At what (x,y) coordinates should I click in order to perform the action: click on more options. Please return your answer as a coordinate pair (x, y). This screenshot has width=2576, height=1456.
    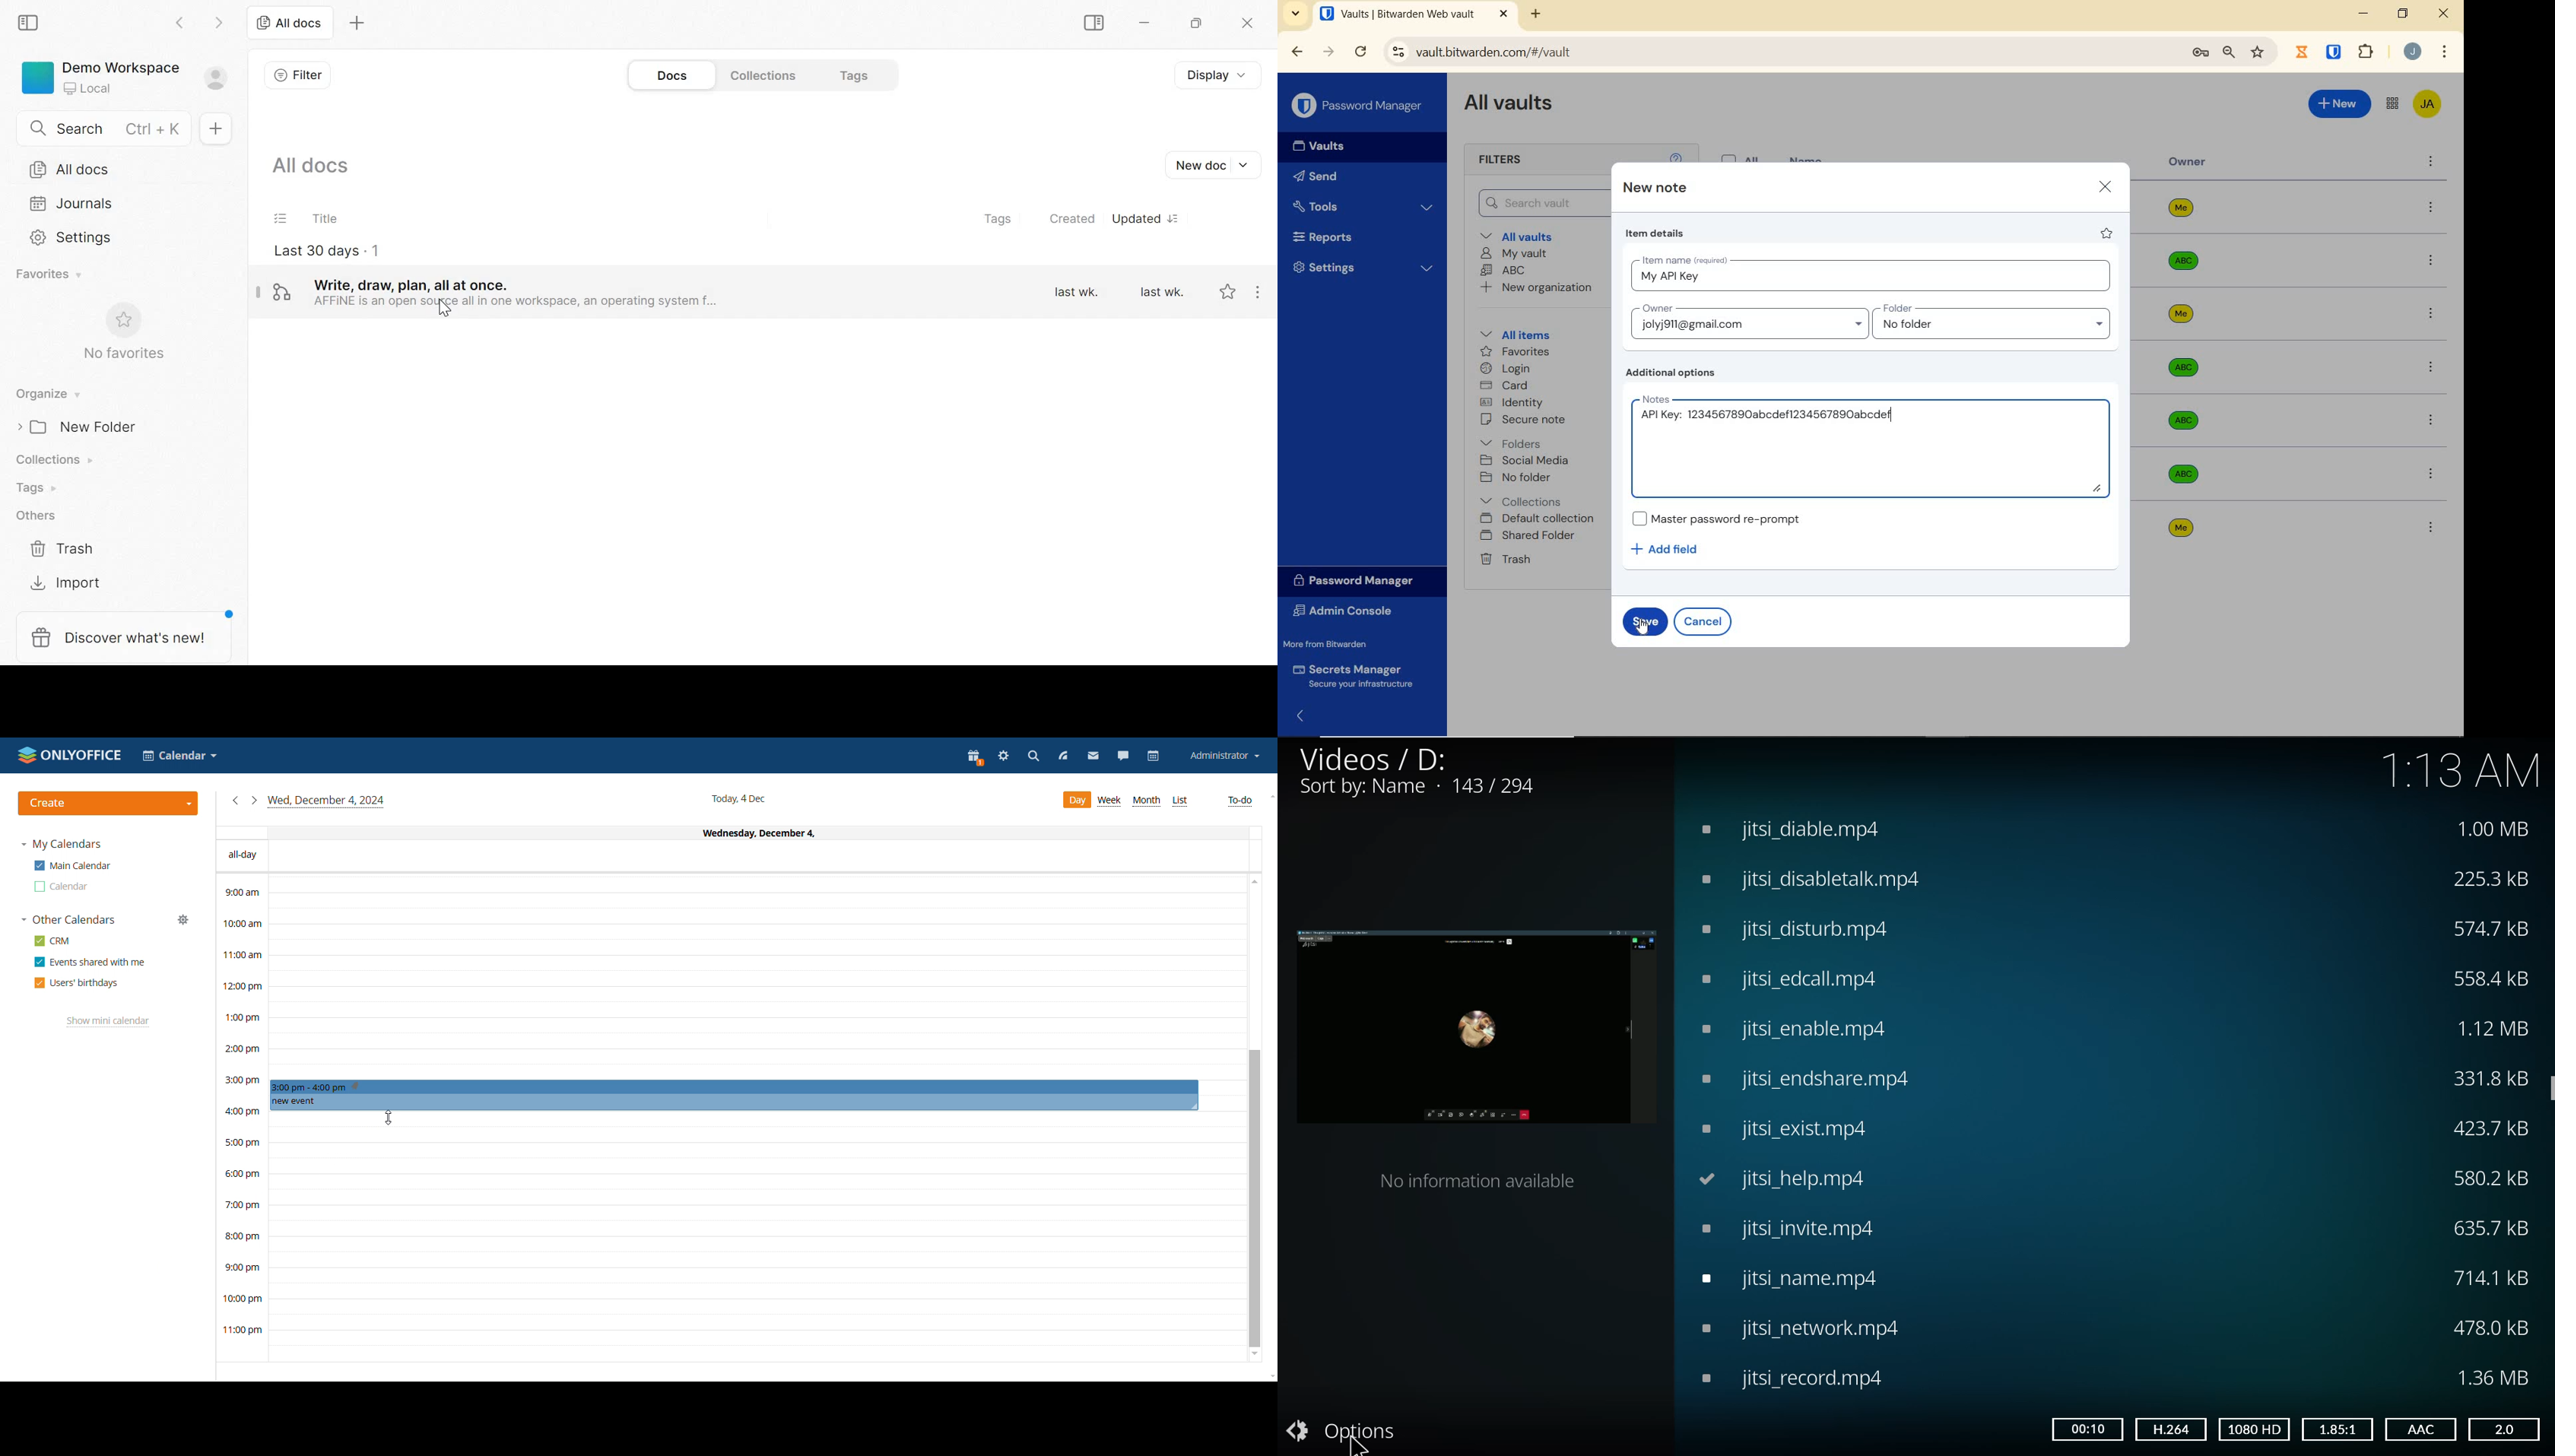
    Looking at the image, I should click on (2431, 367).